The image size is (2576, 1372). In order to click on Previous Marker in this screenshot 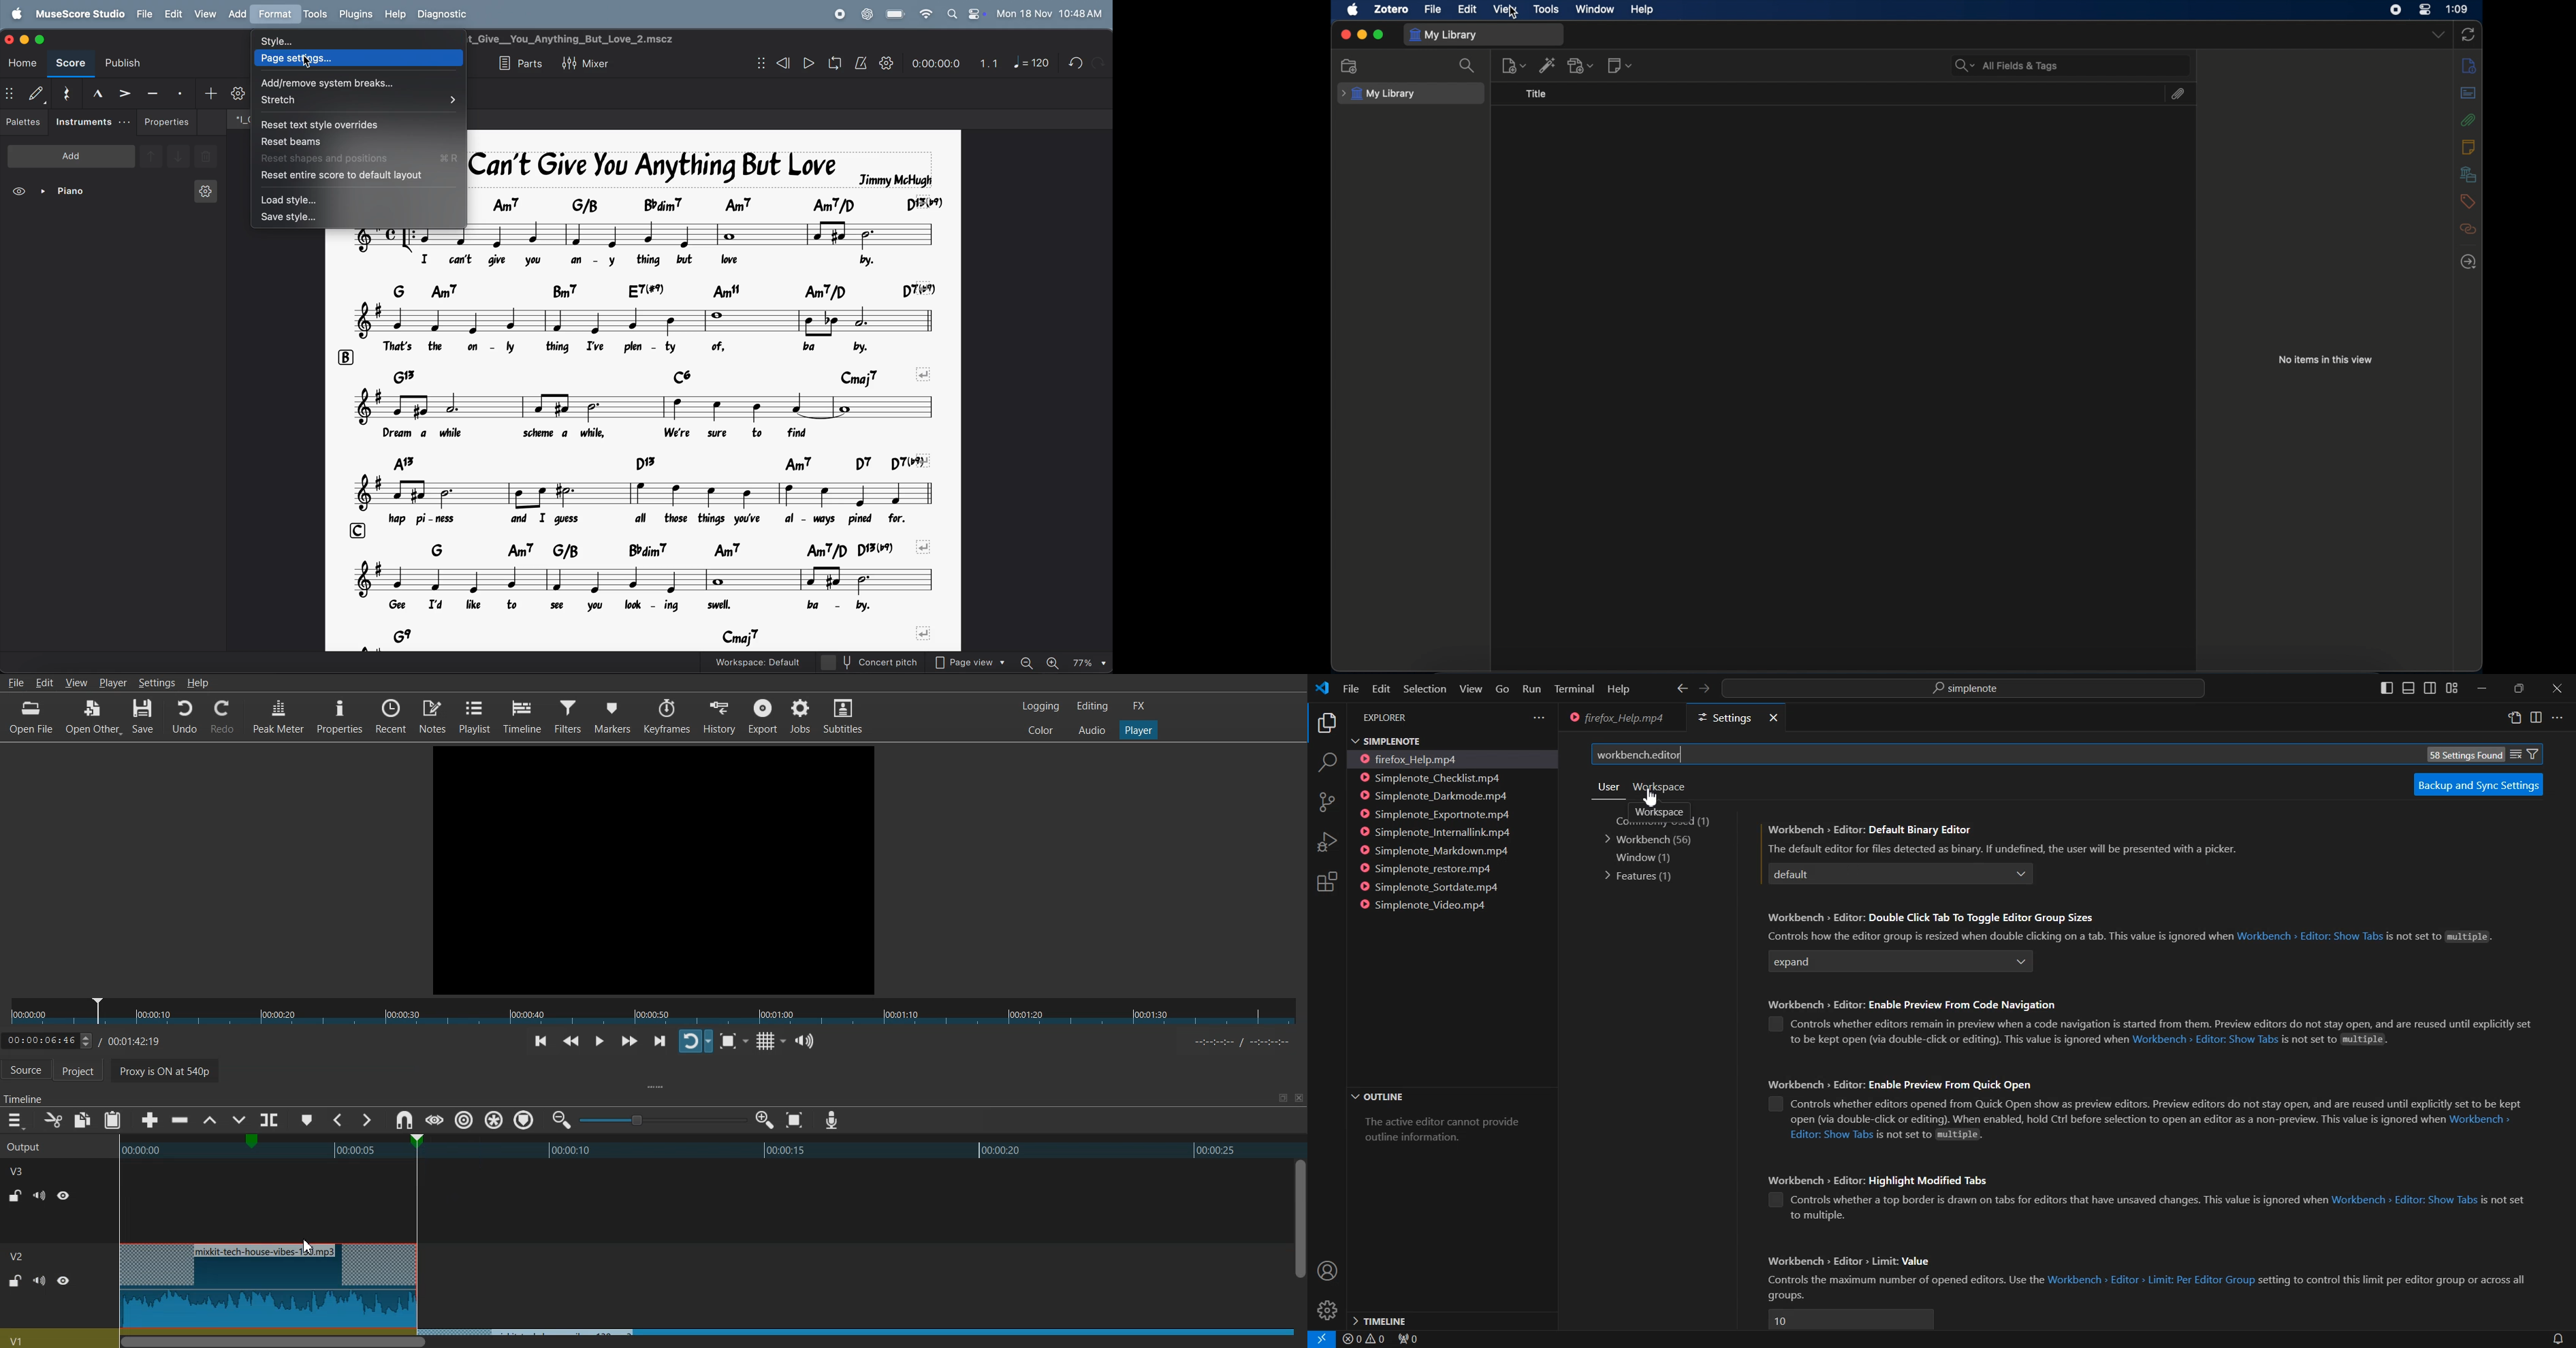, I will do `click(339, 1120)`.